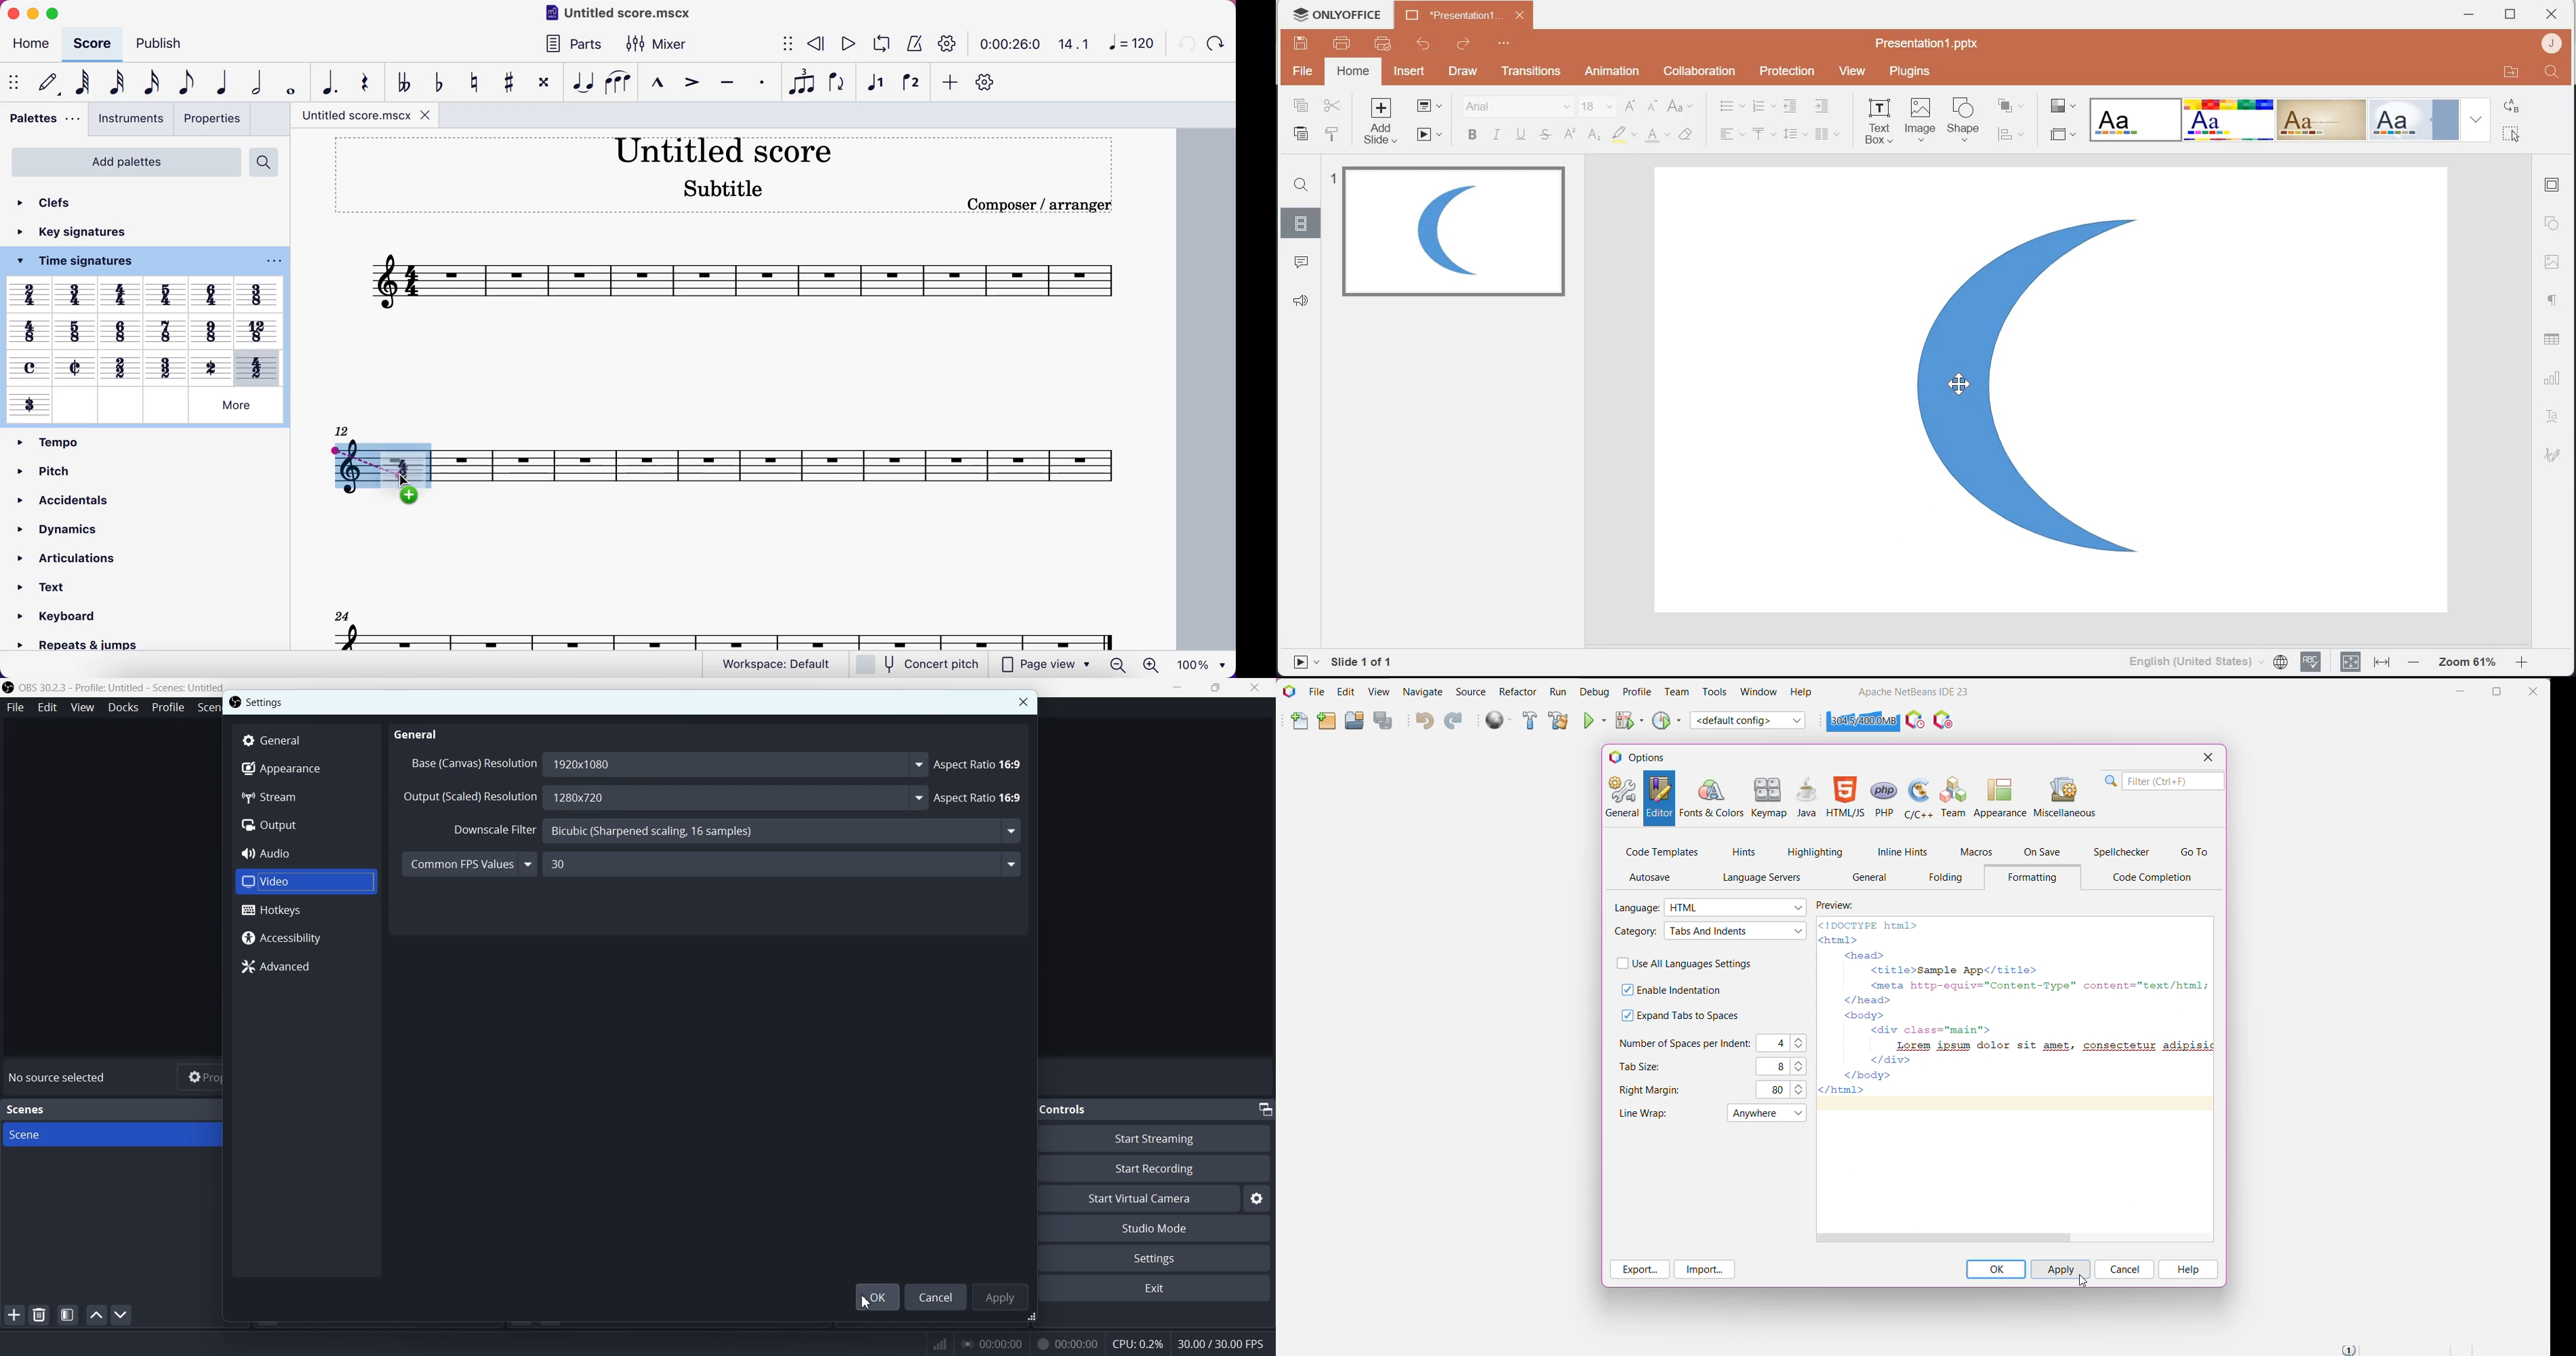  What do you see at coordinates (1257, 1198) in the screenshot?
I see `Settings` at bounding box center [1257, 1198].